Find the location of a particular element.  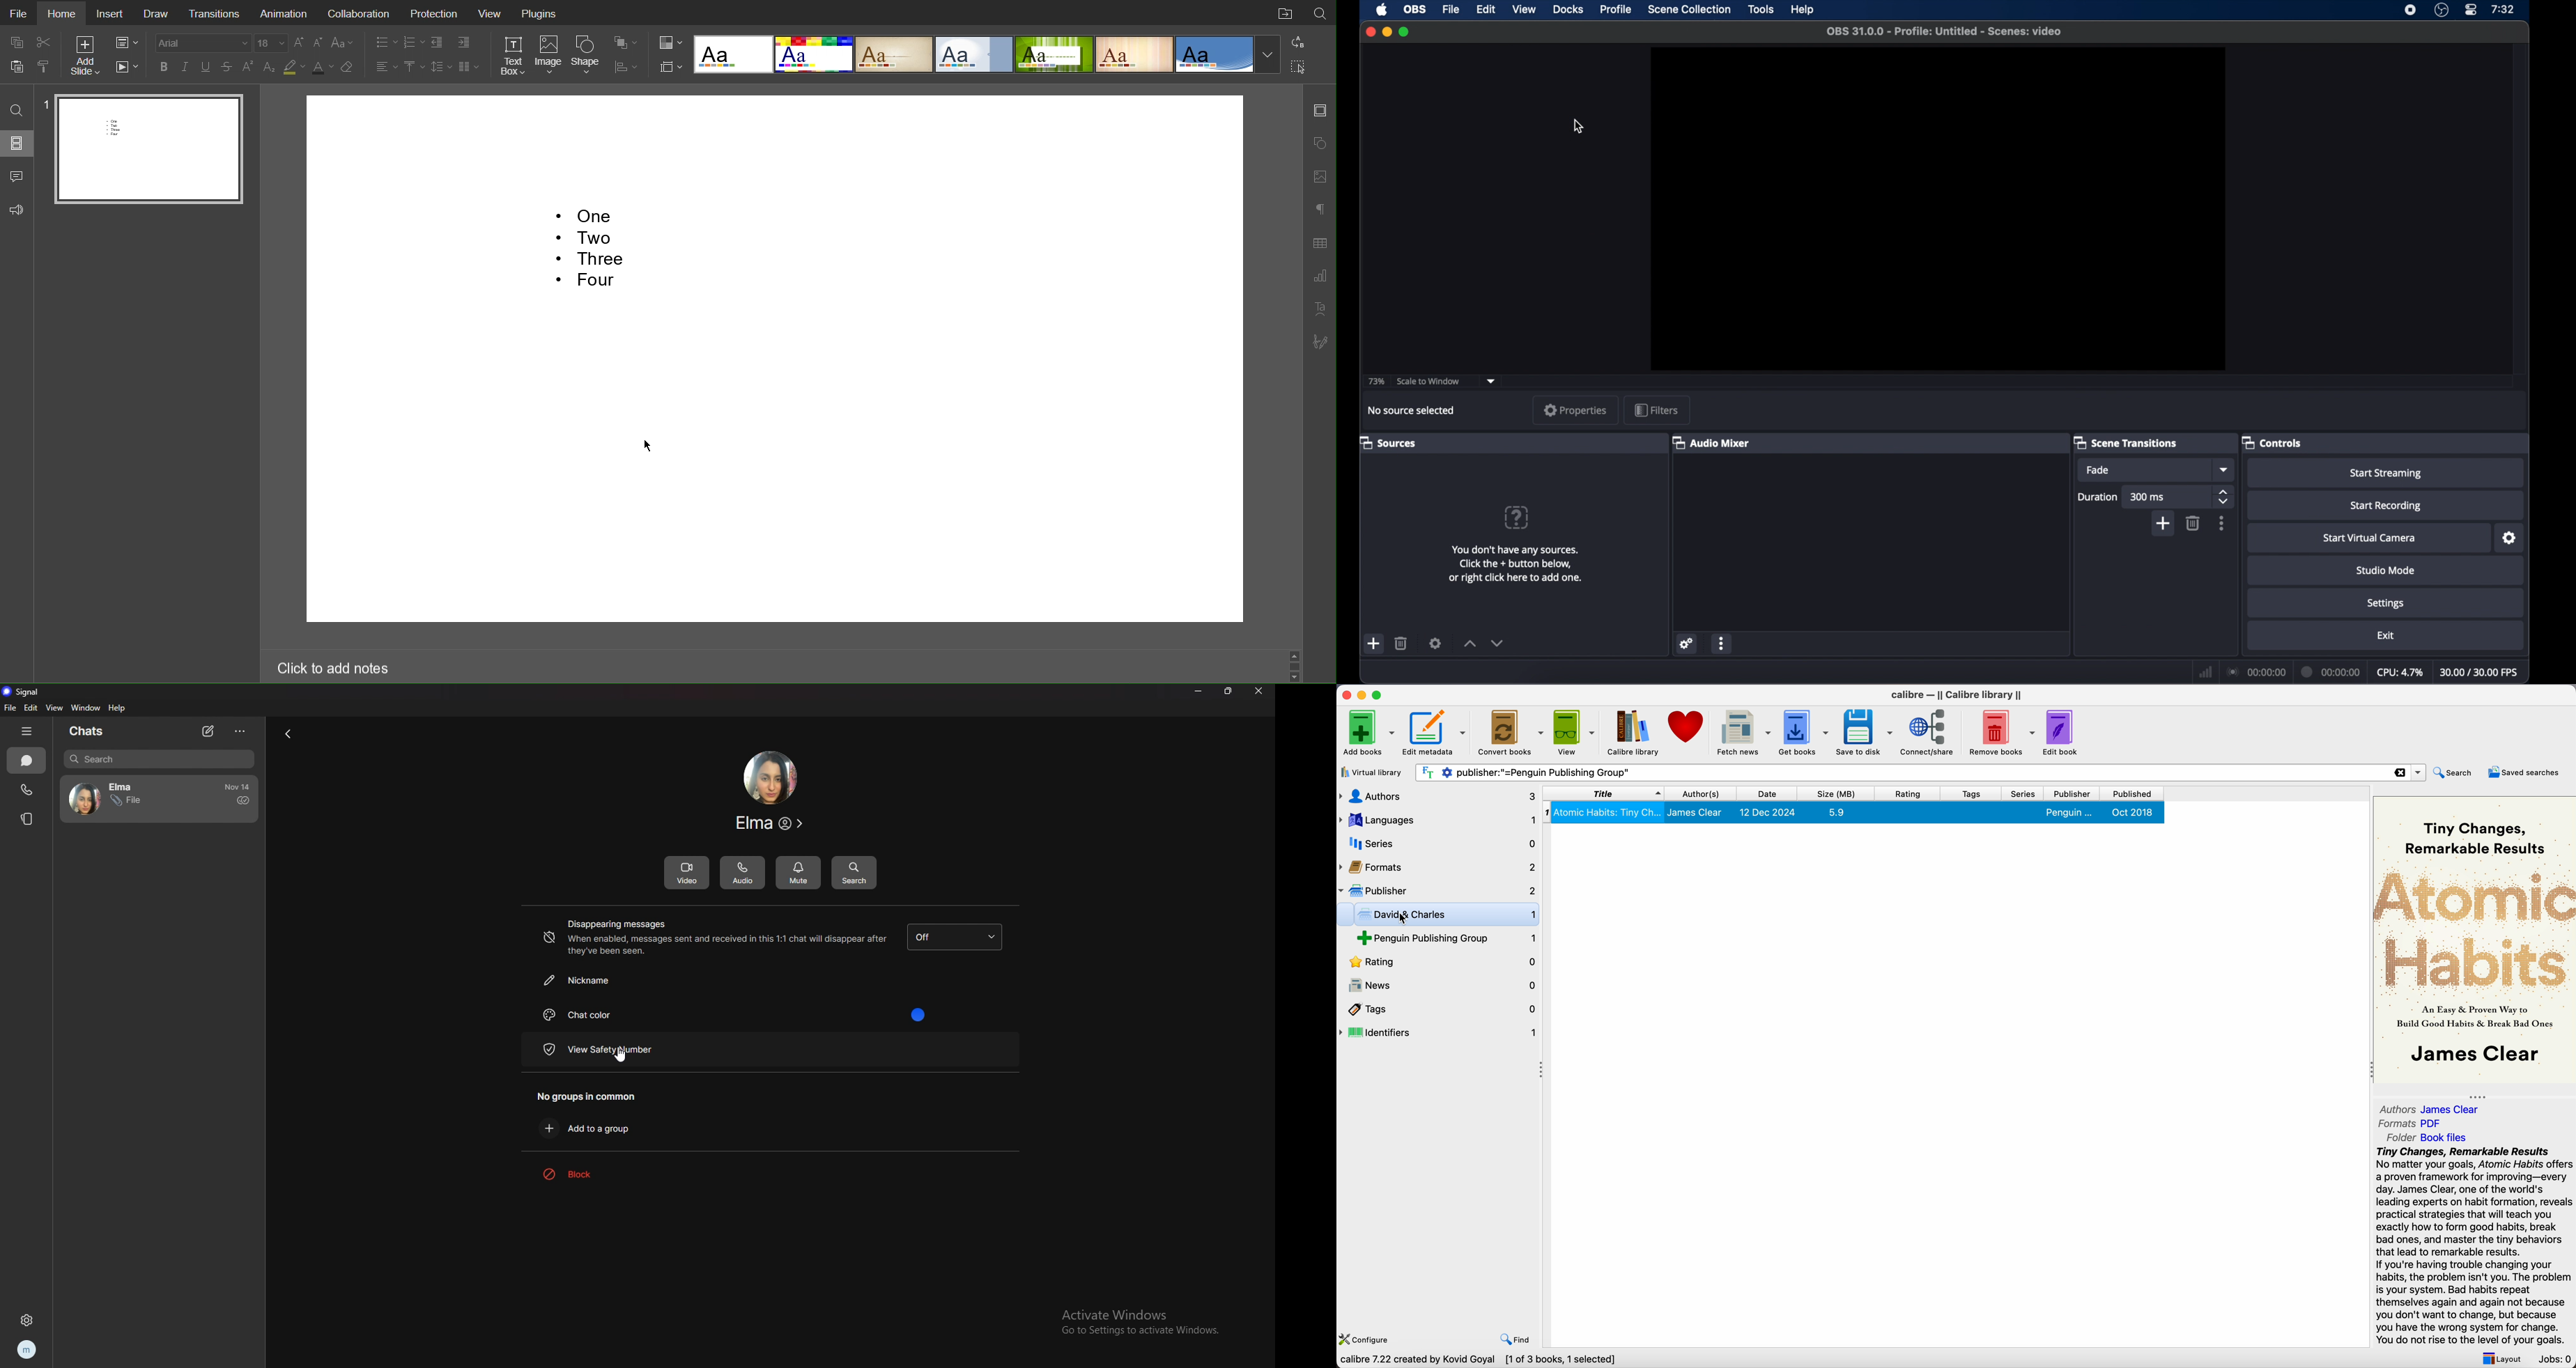

Text Case Settings is located at coordinates (340, 43).